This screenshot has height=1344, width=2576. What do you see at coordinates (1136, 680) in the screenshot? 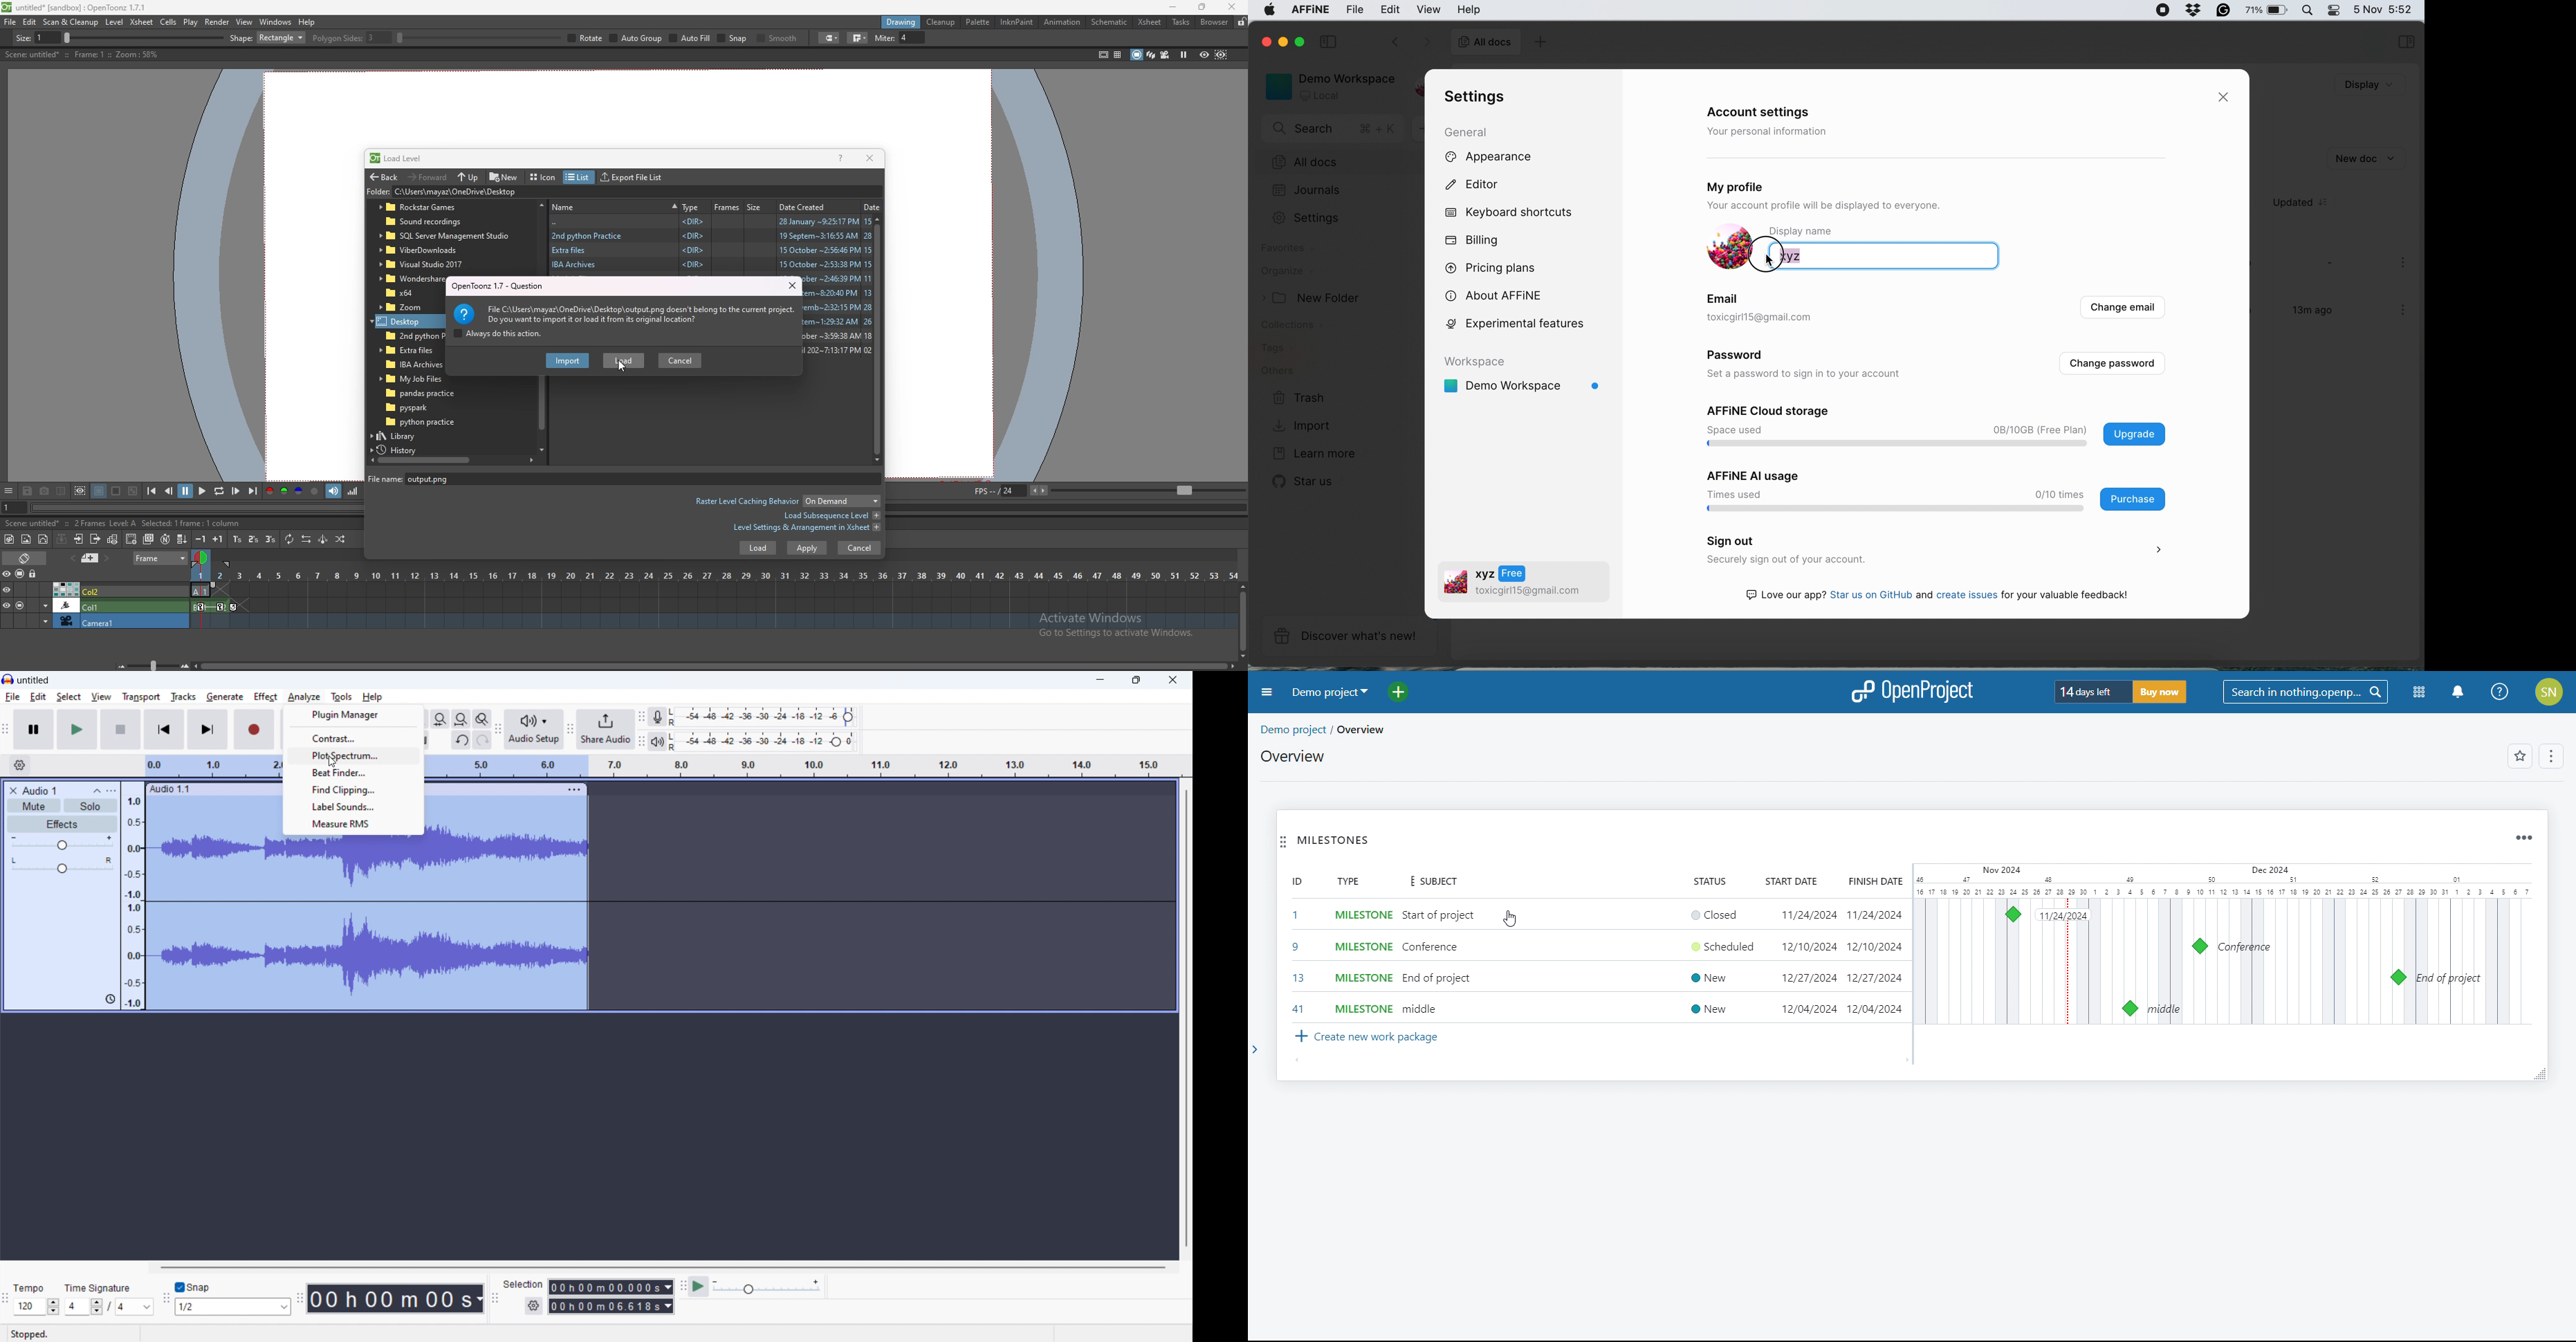
I see `maximize` at bounding box center [1136, 680].